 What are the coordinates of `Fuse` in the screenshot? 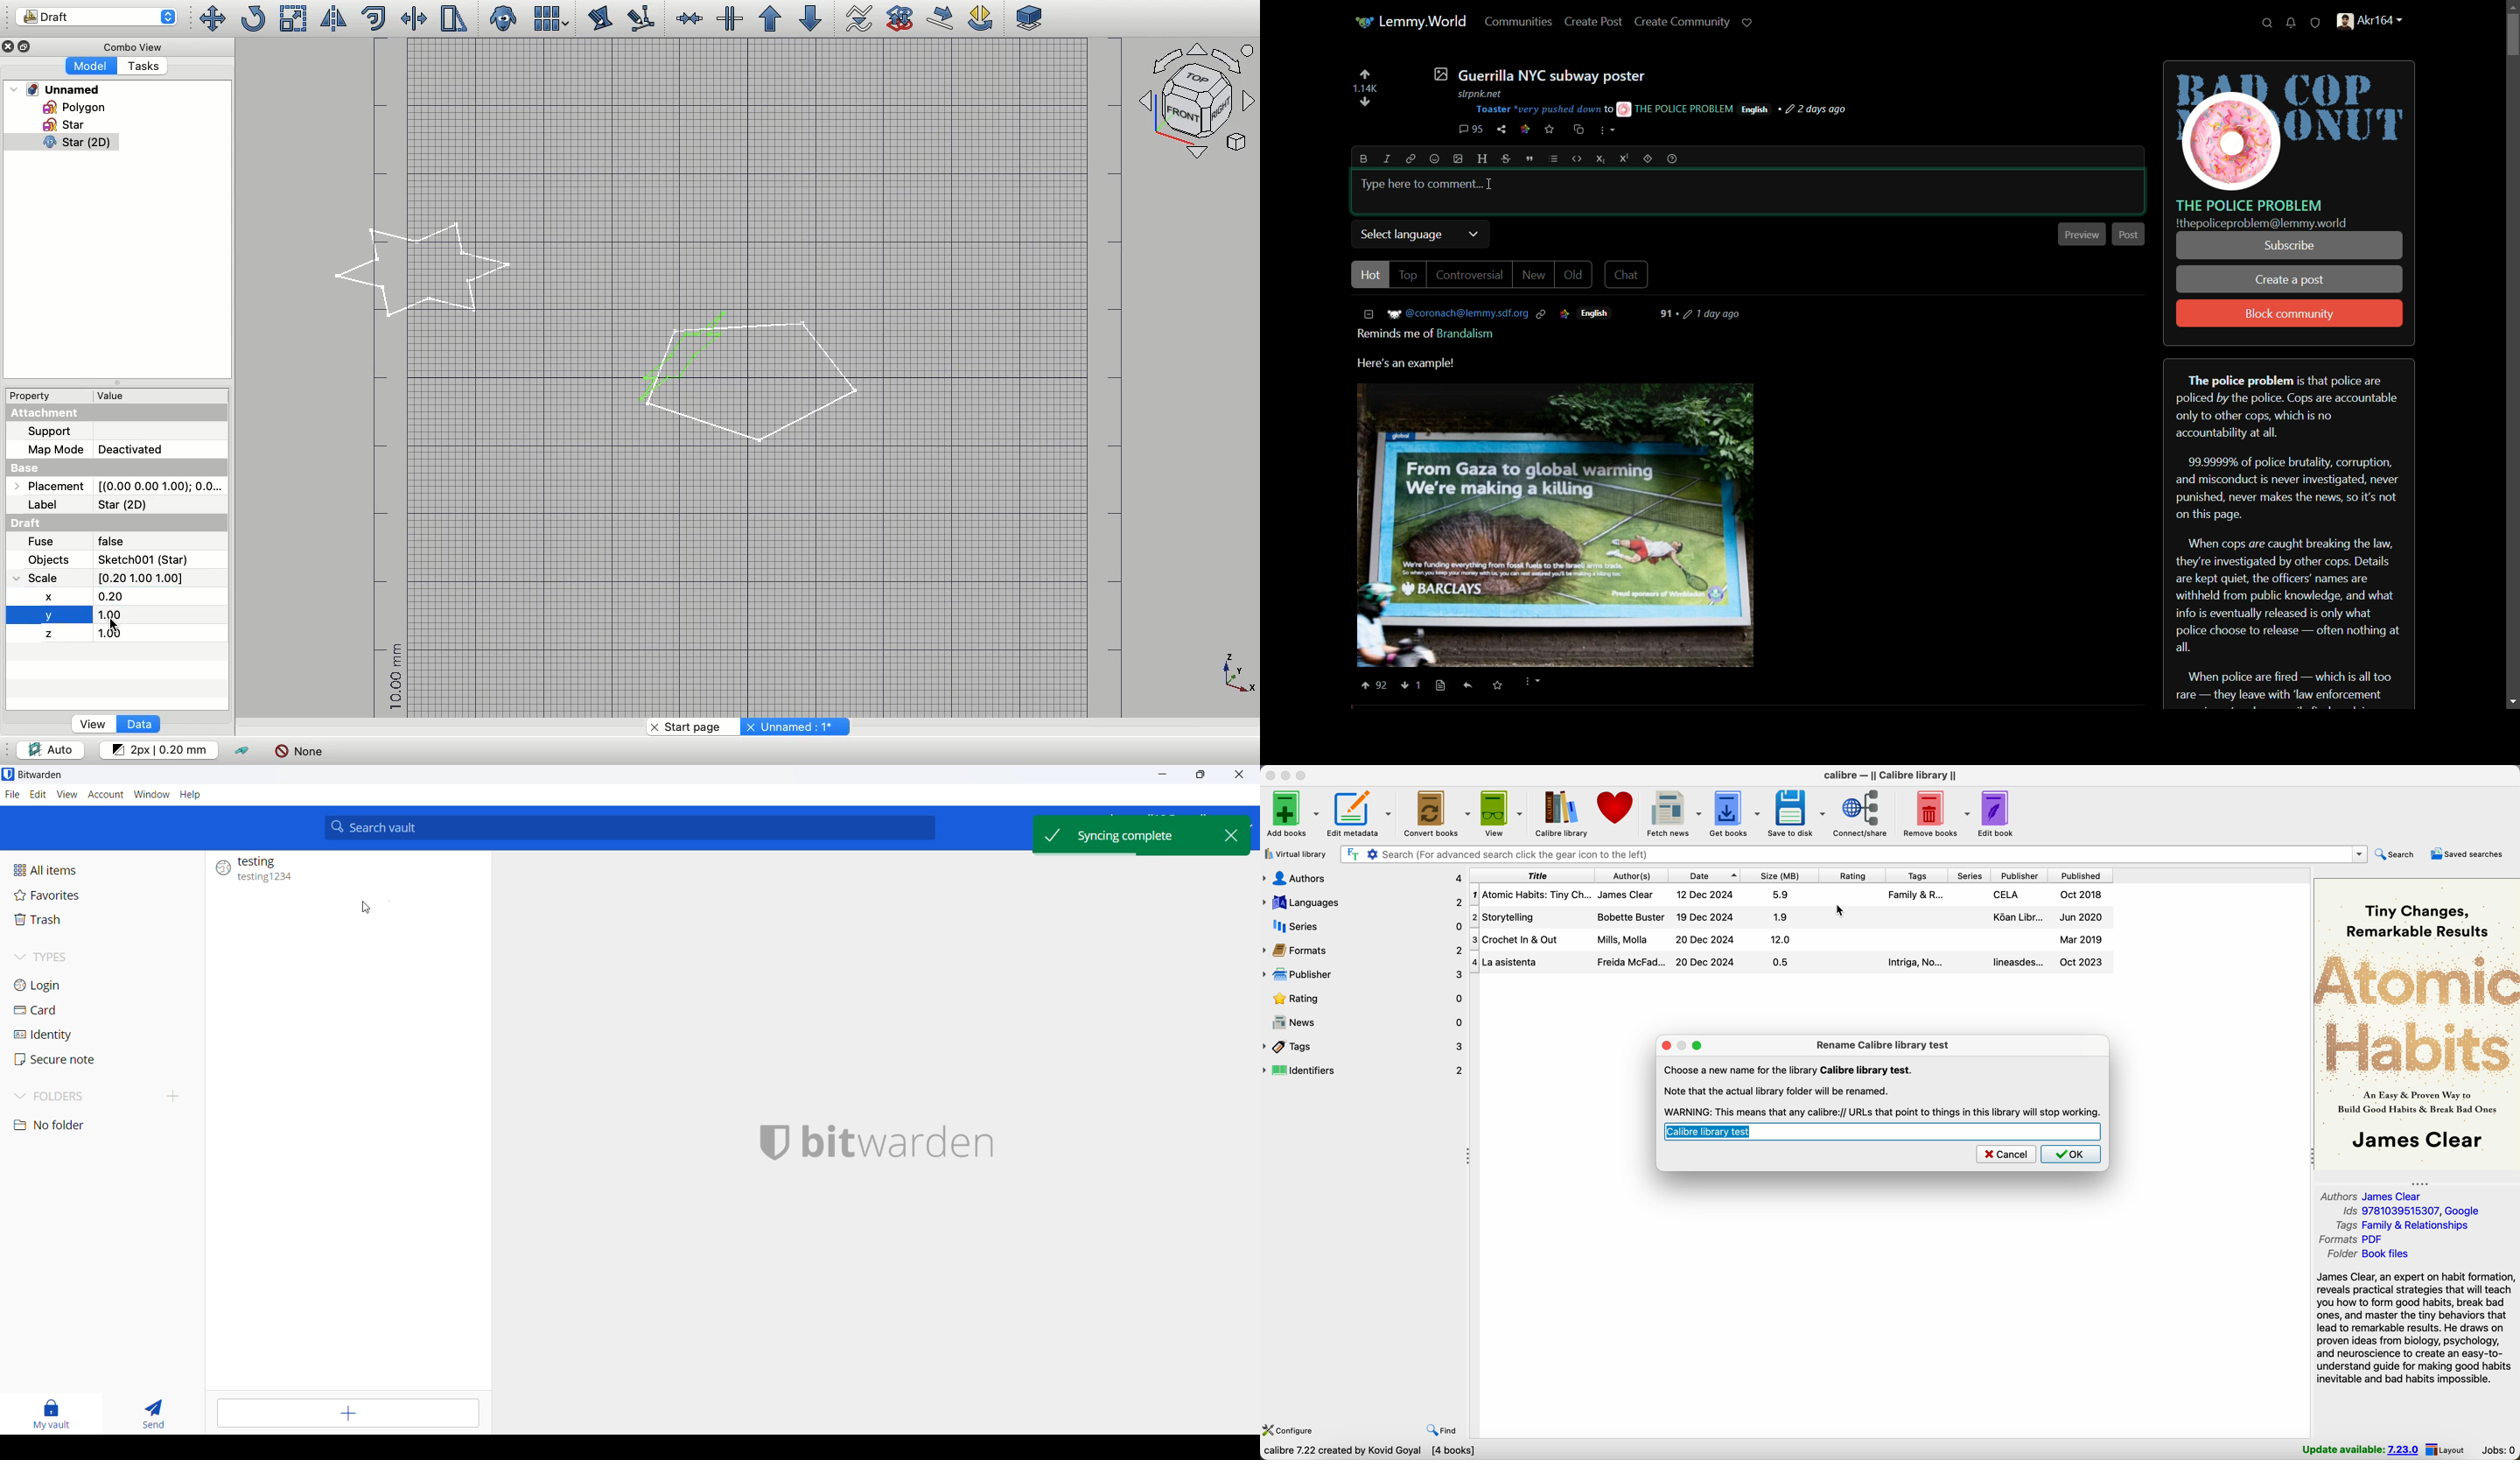 It's located at (42, 542).